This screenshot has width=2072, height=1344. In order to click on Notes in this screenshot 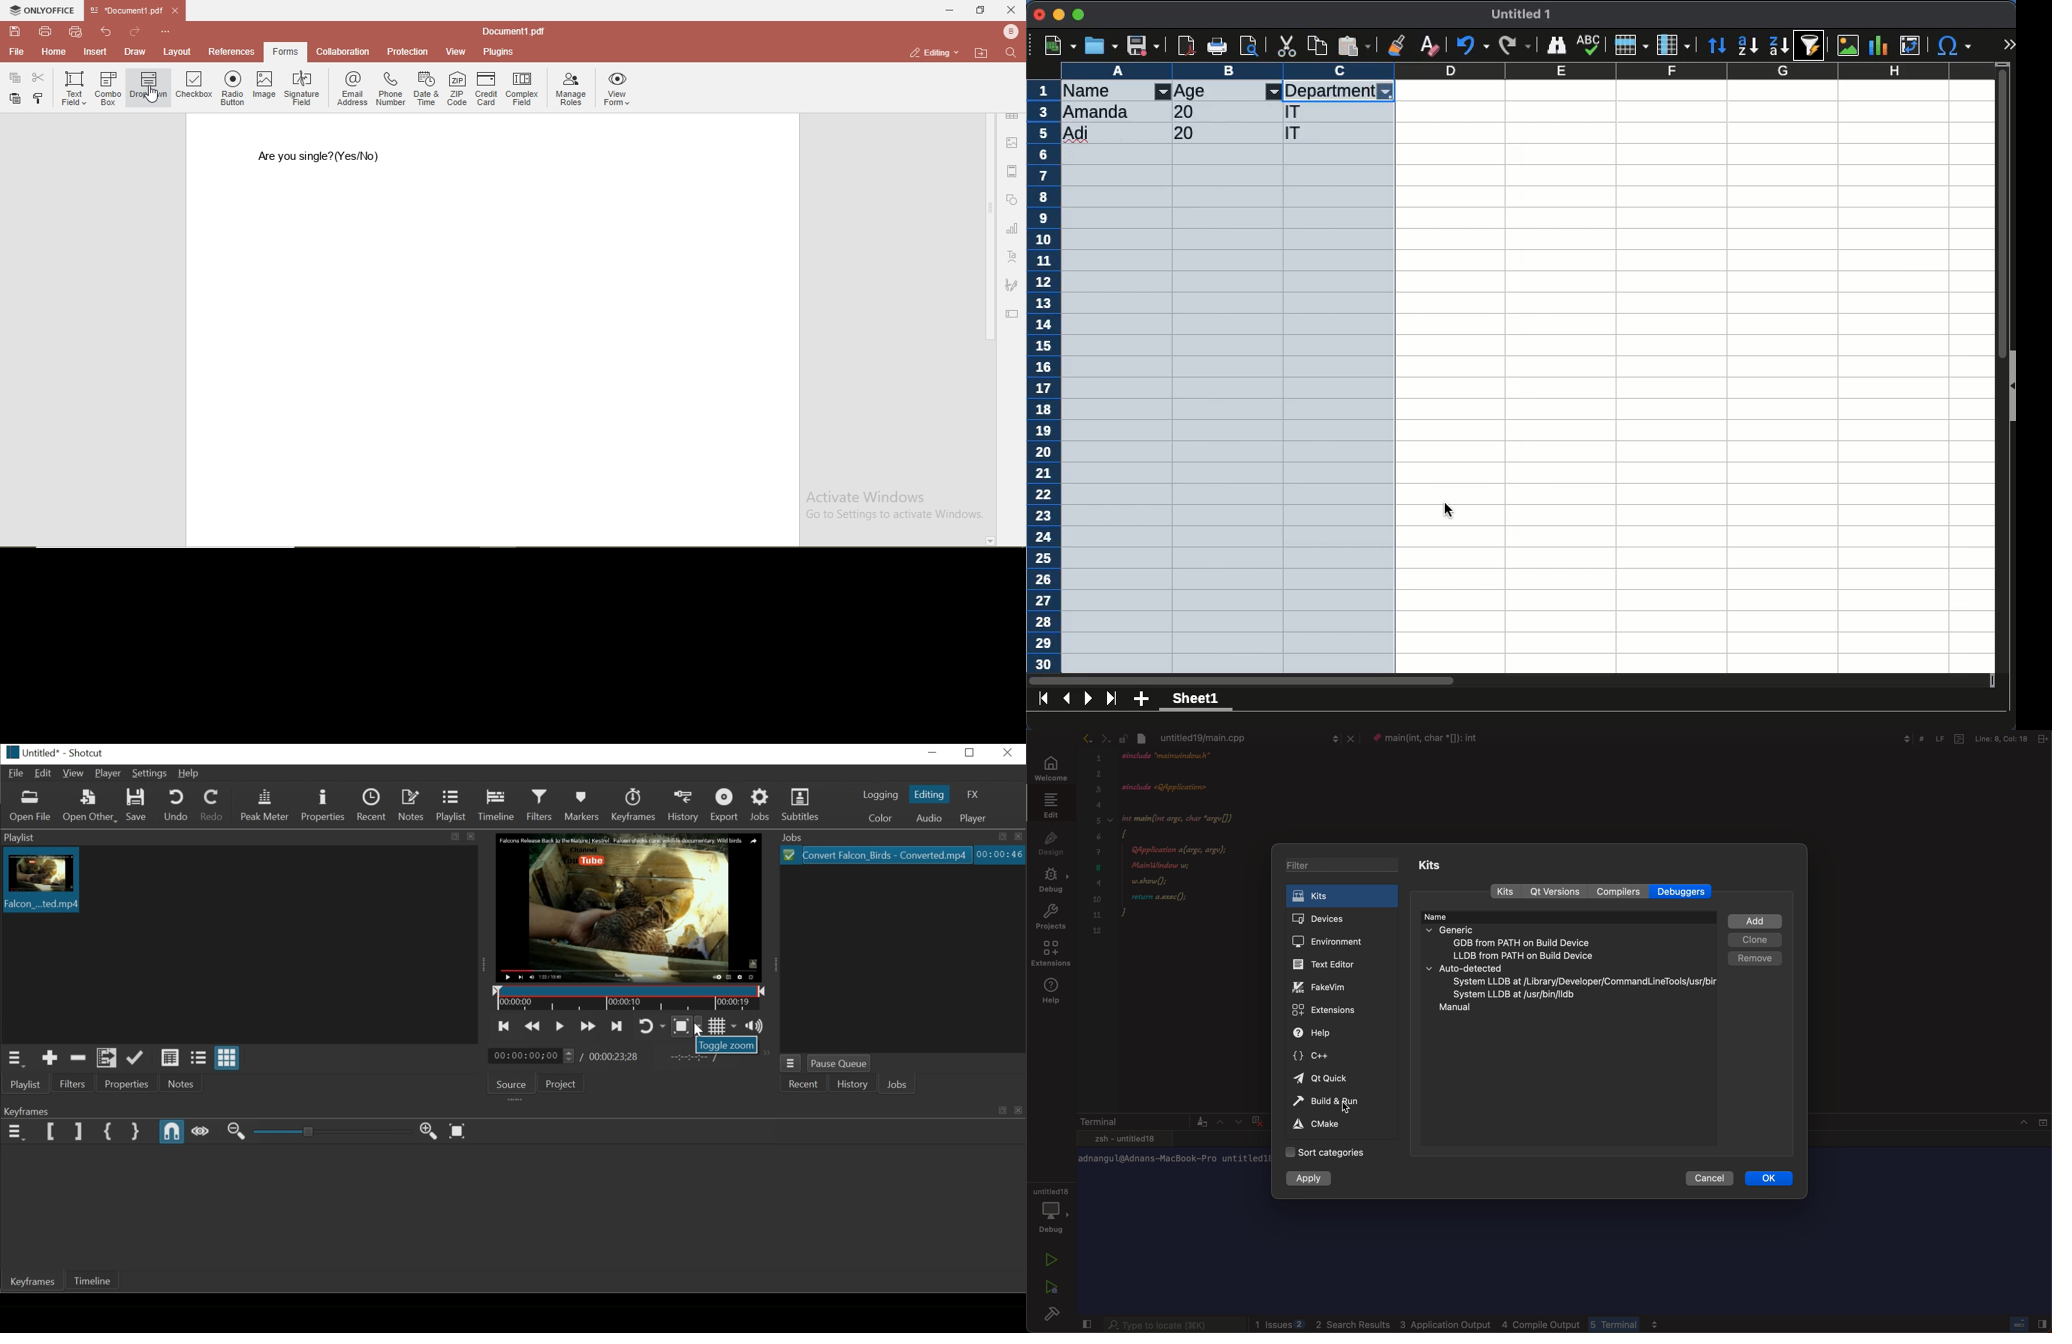, I will do `click(412, 805)`.